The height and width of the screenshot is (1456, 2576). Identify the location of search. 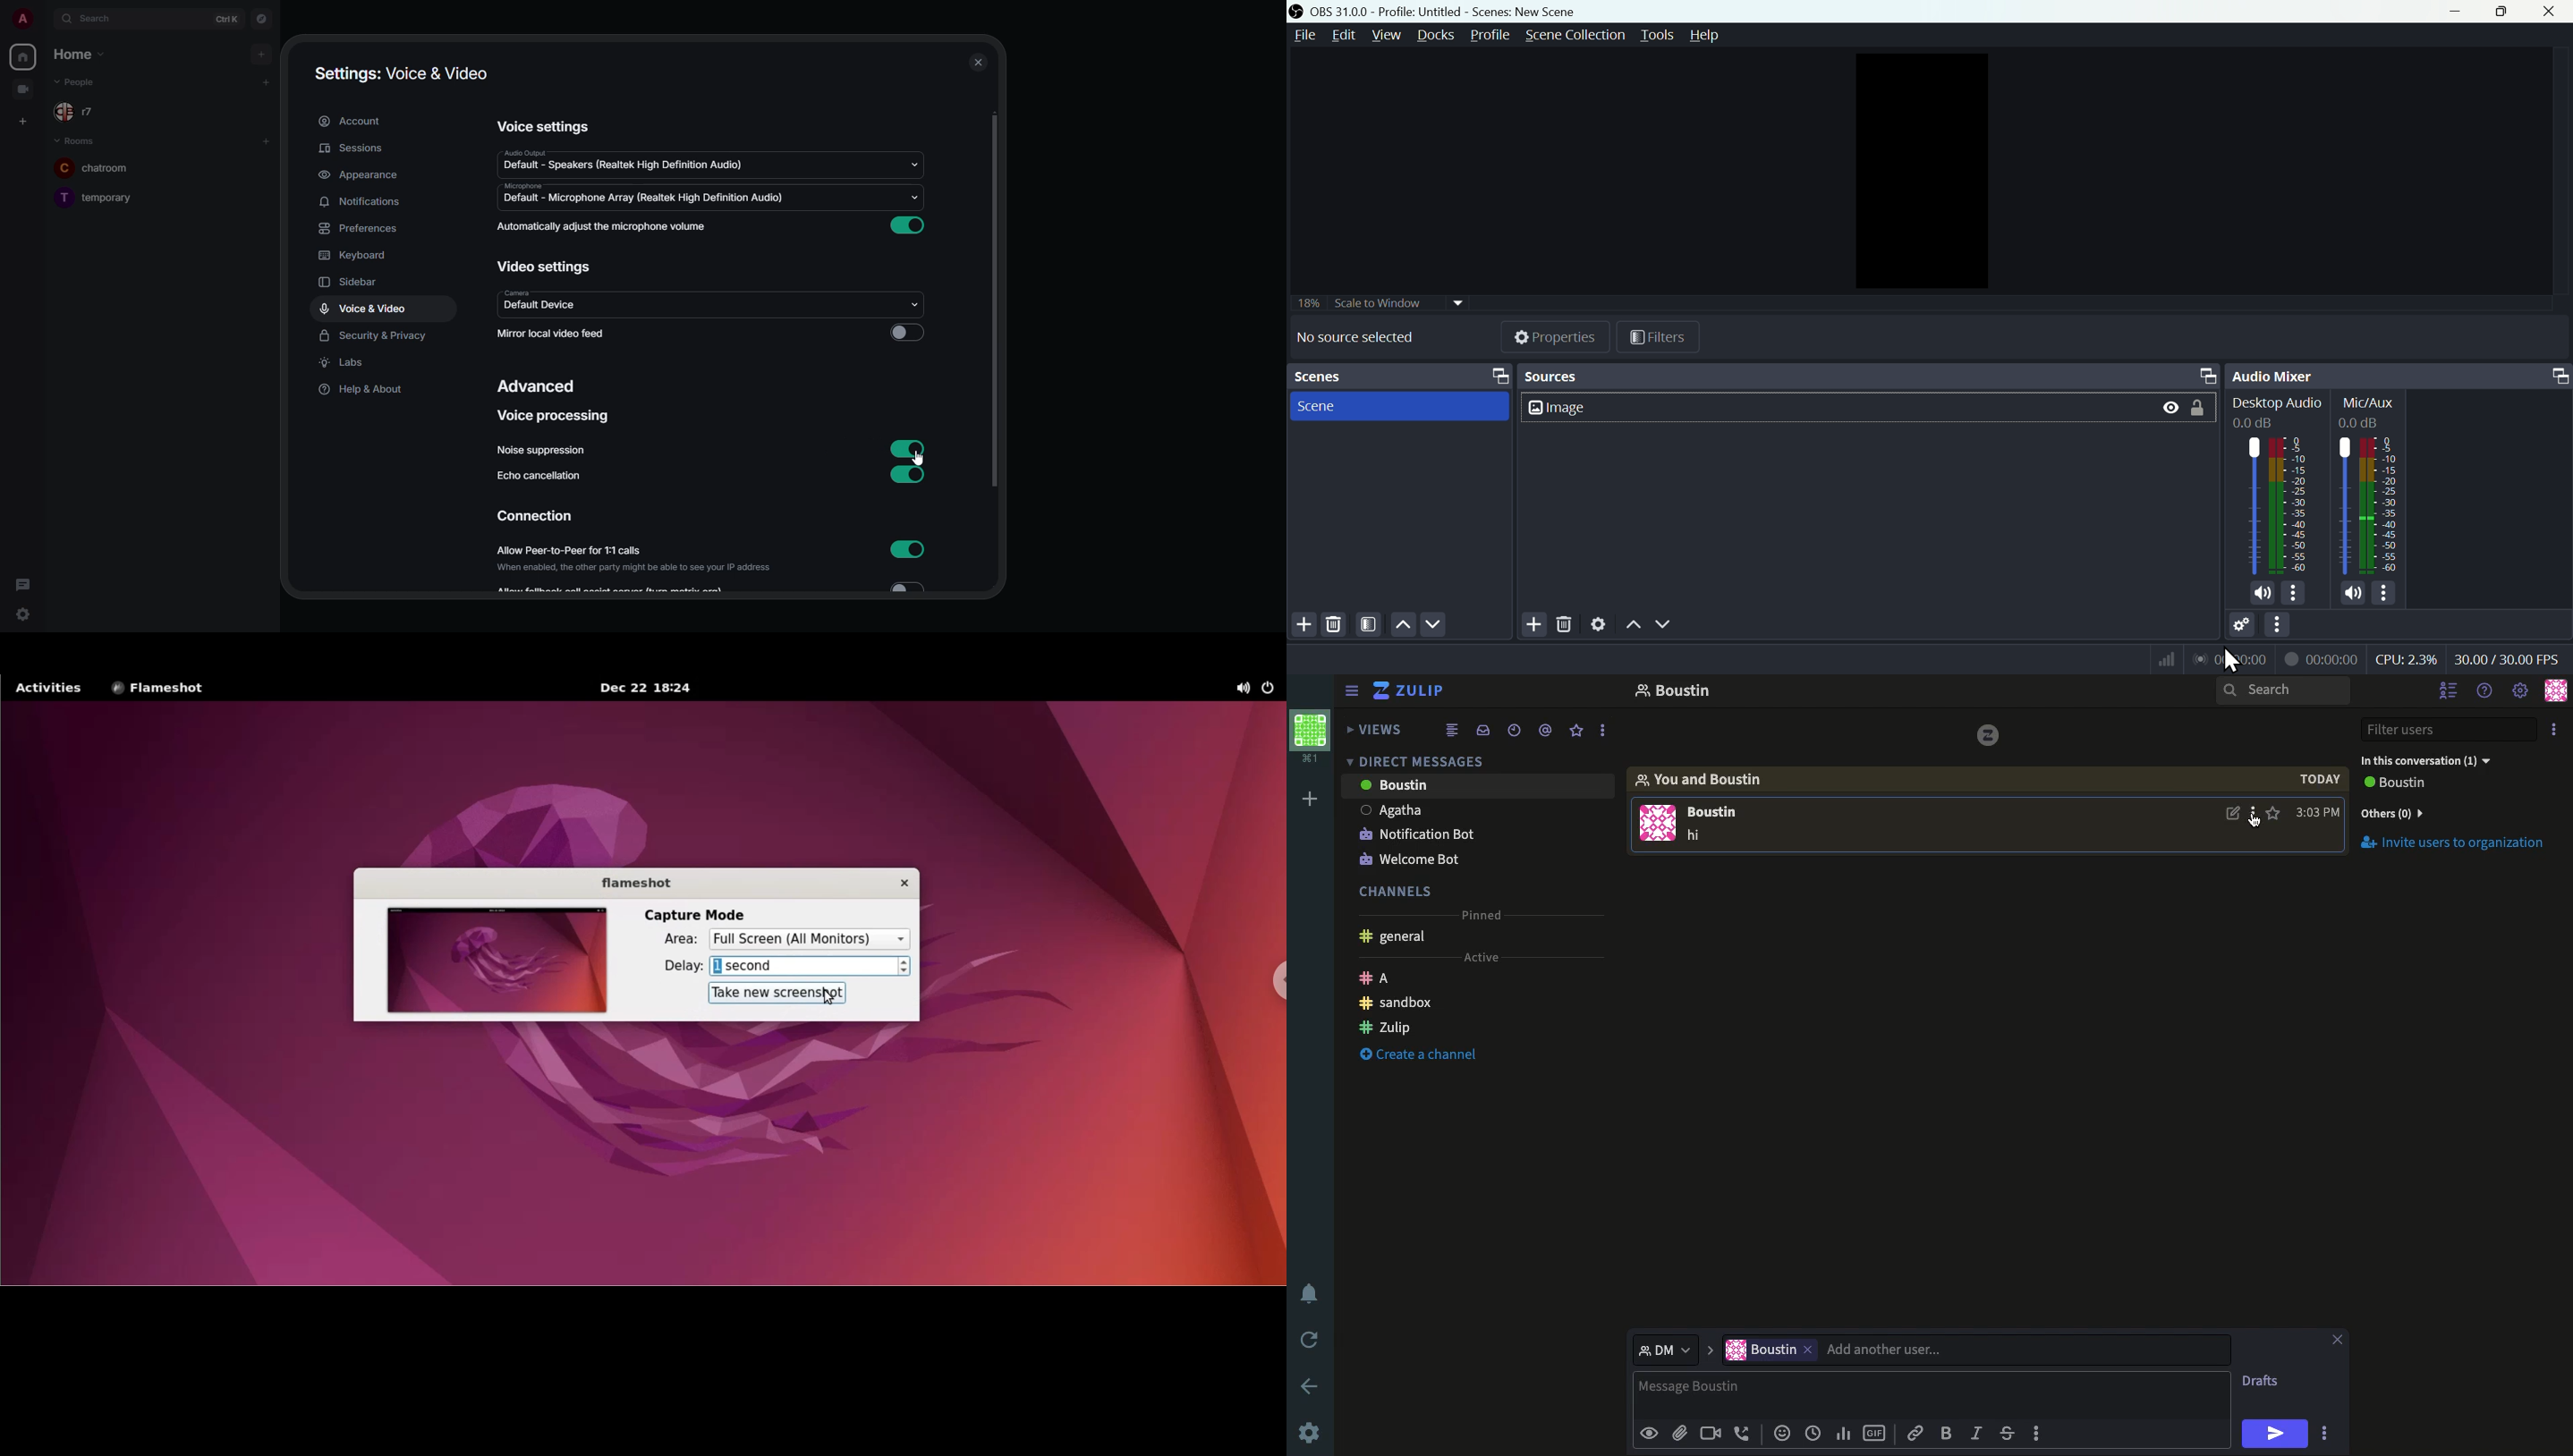
(98, 19).